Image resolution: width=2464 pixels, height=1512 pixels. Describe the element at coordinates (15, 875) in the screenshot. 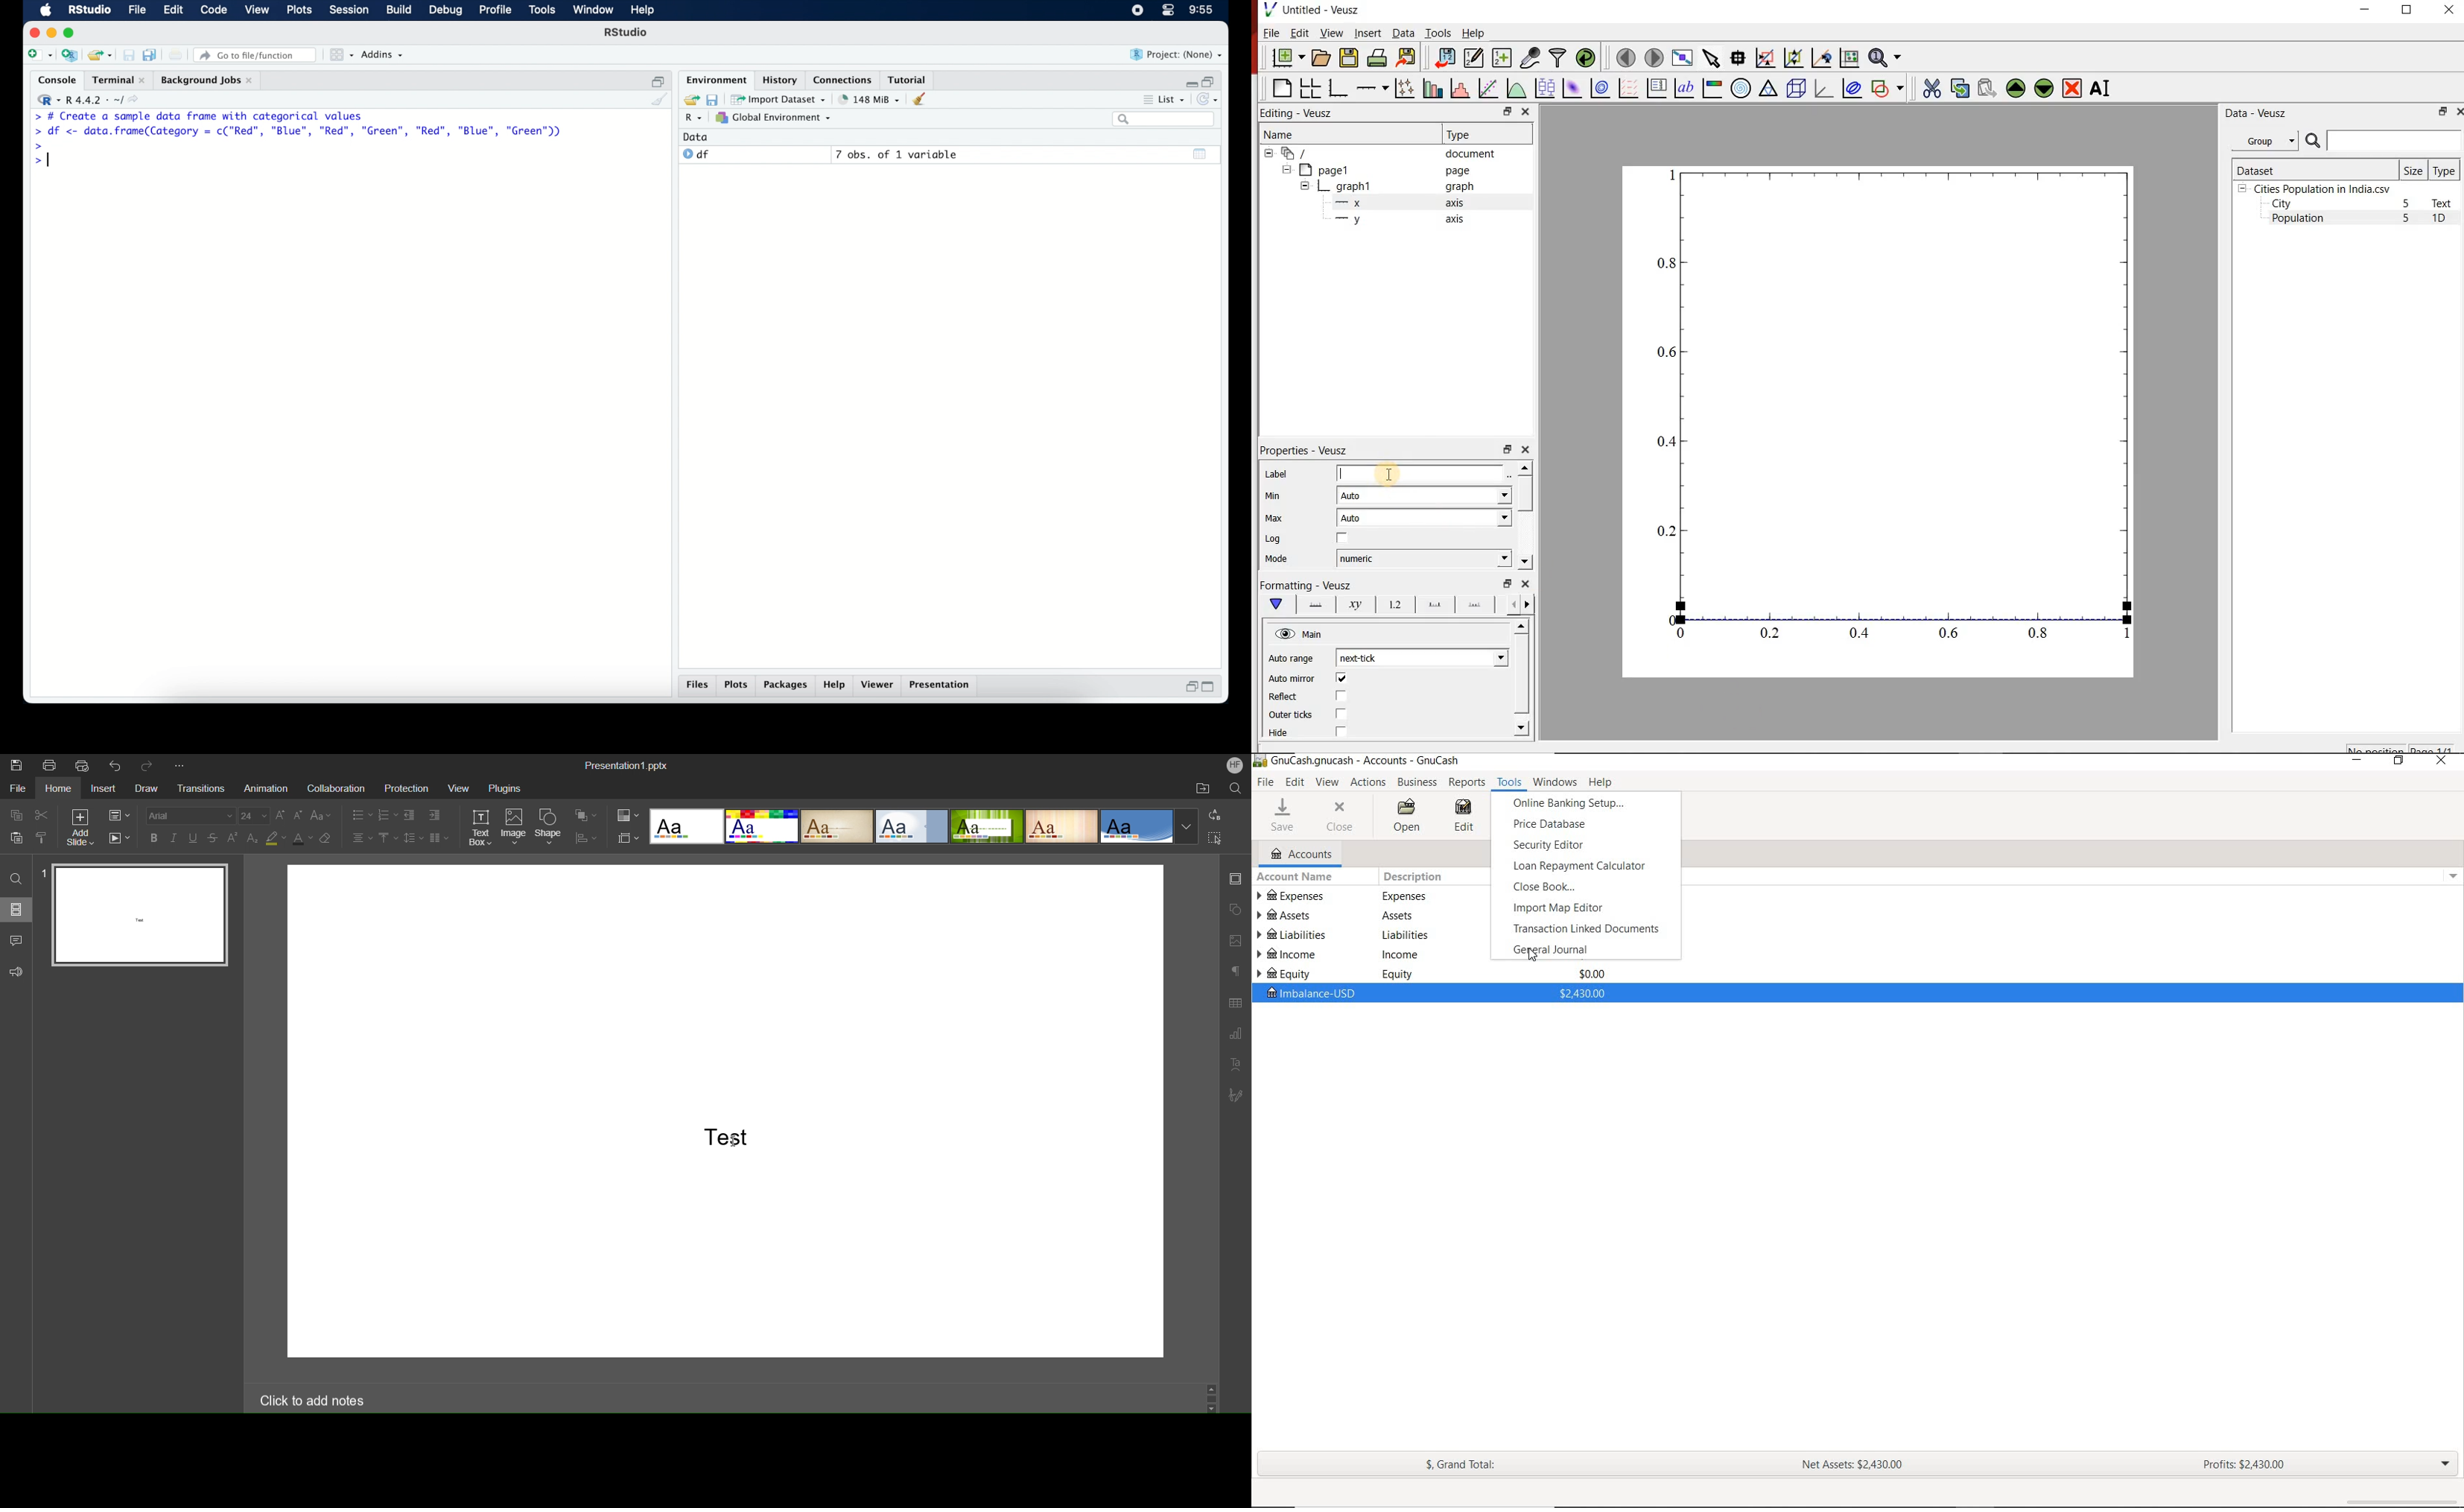

I see `Search` at that location.